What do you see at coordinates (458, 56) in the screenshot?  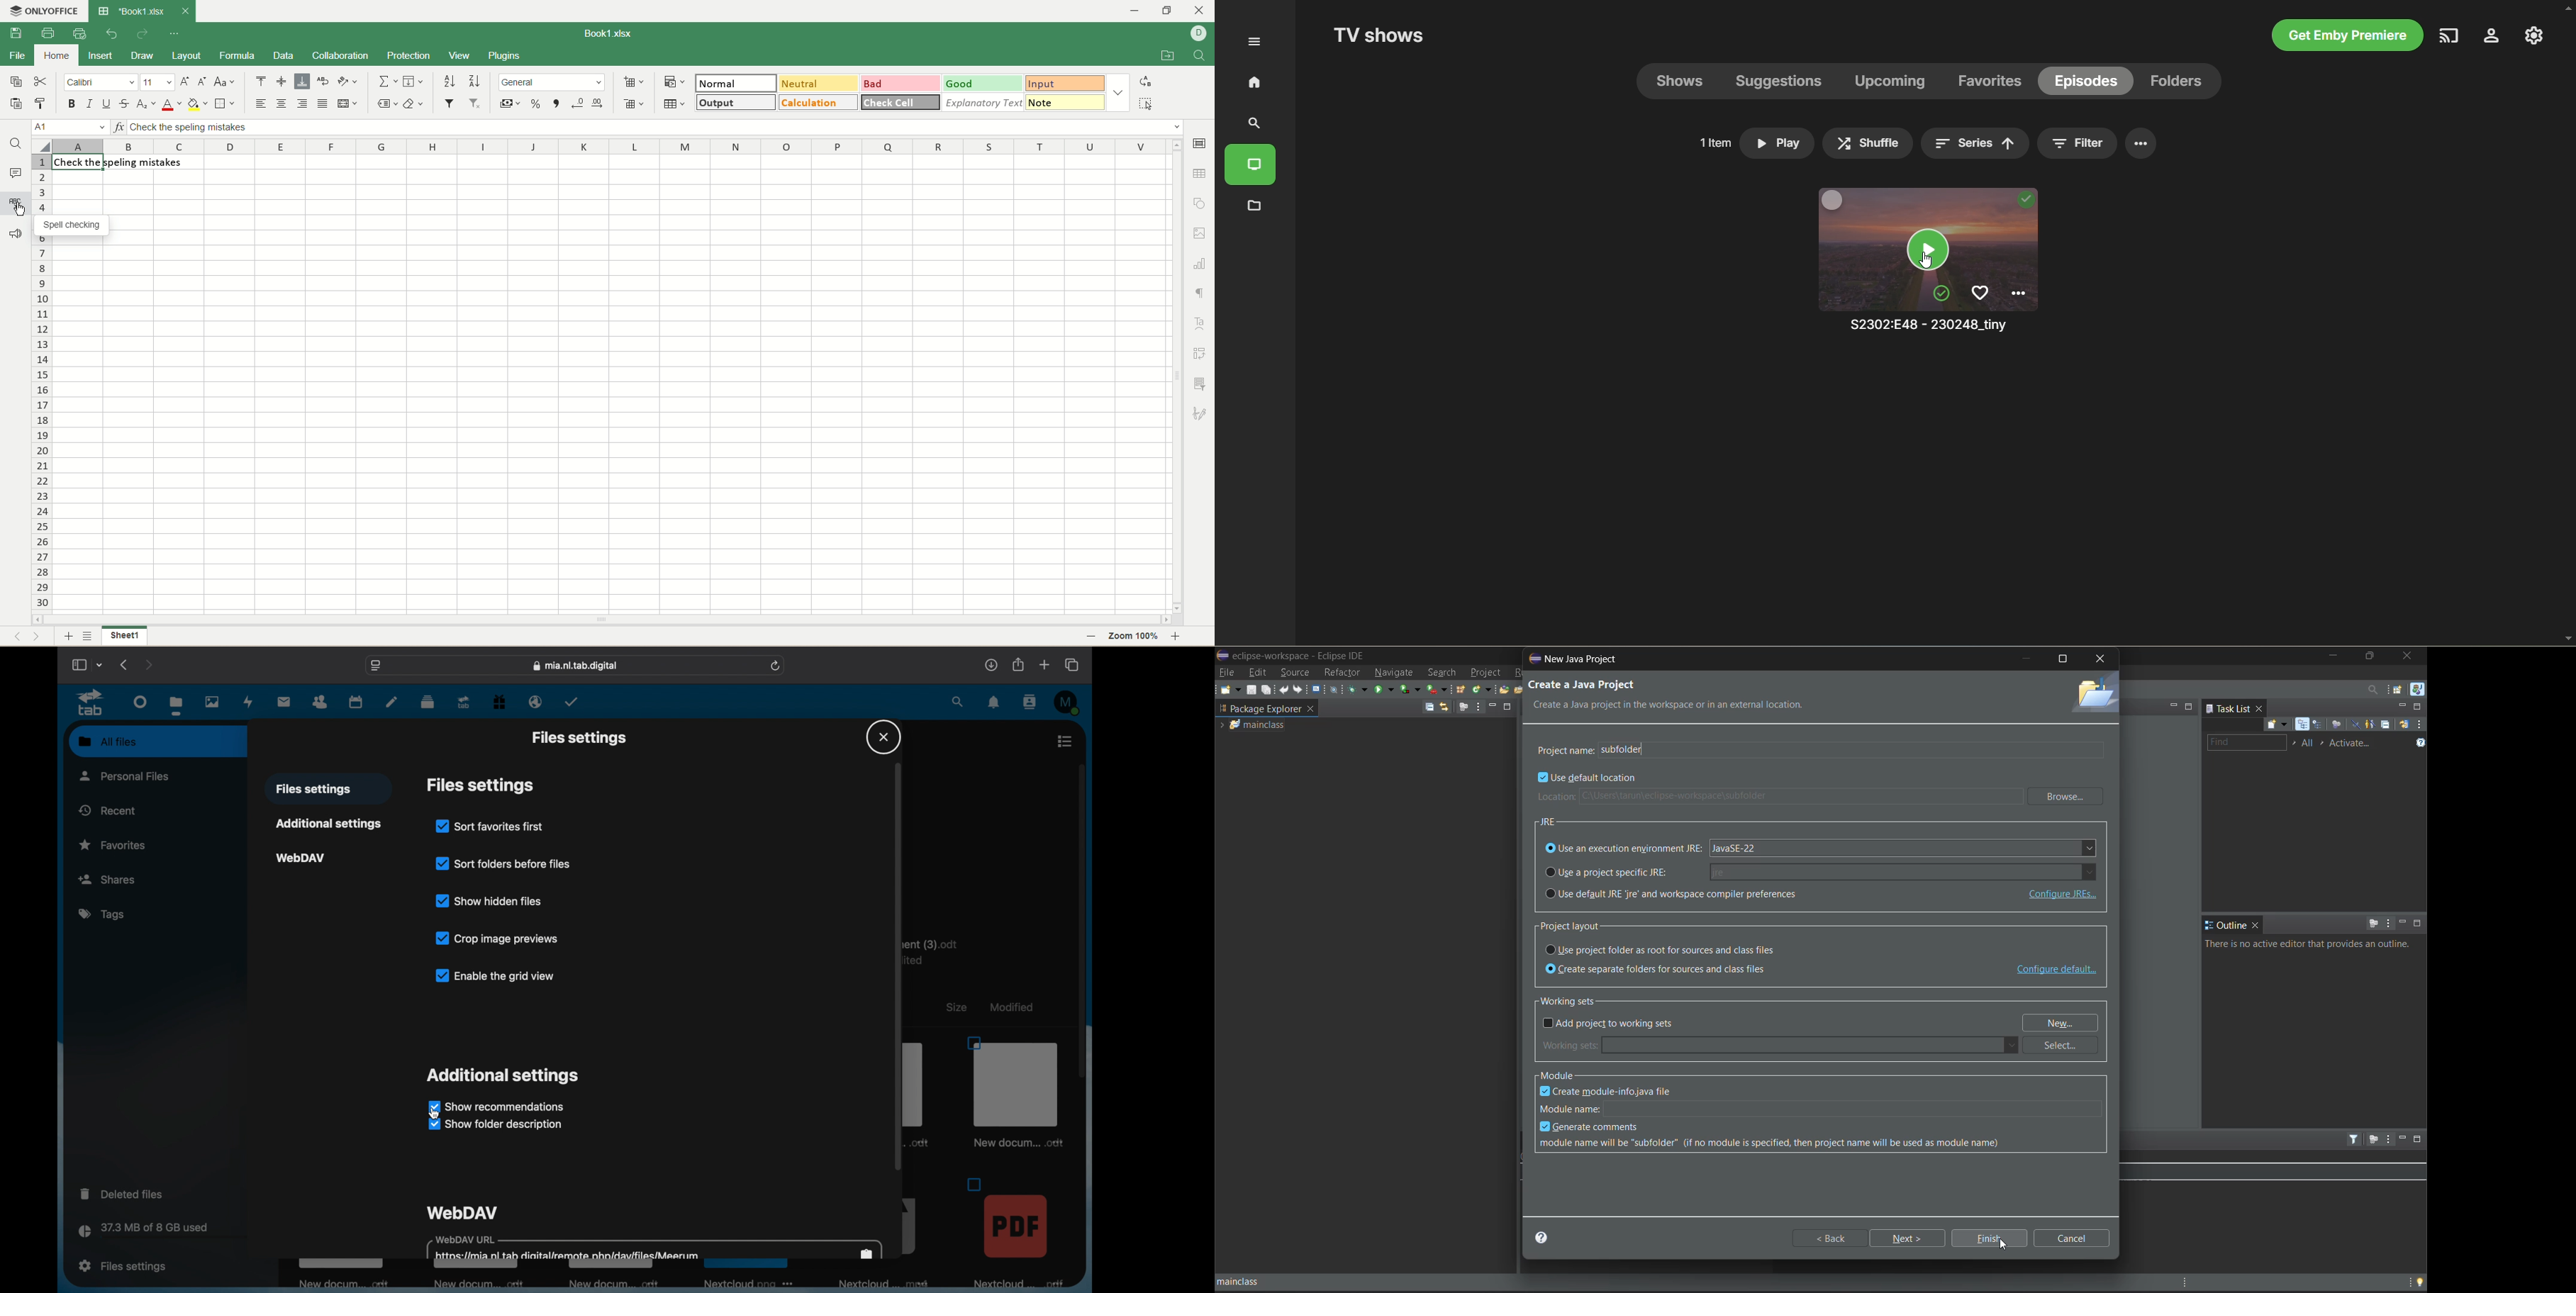 I see `view` at bounding box center [458, 56].